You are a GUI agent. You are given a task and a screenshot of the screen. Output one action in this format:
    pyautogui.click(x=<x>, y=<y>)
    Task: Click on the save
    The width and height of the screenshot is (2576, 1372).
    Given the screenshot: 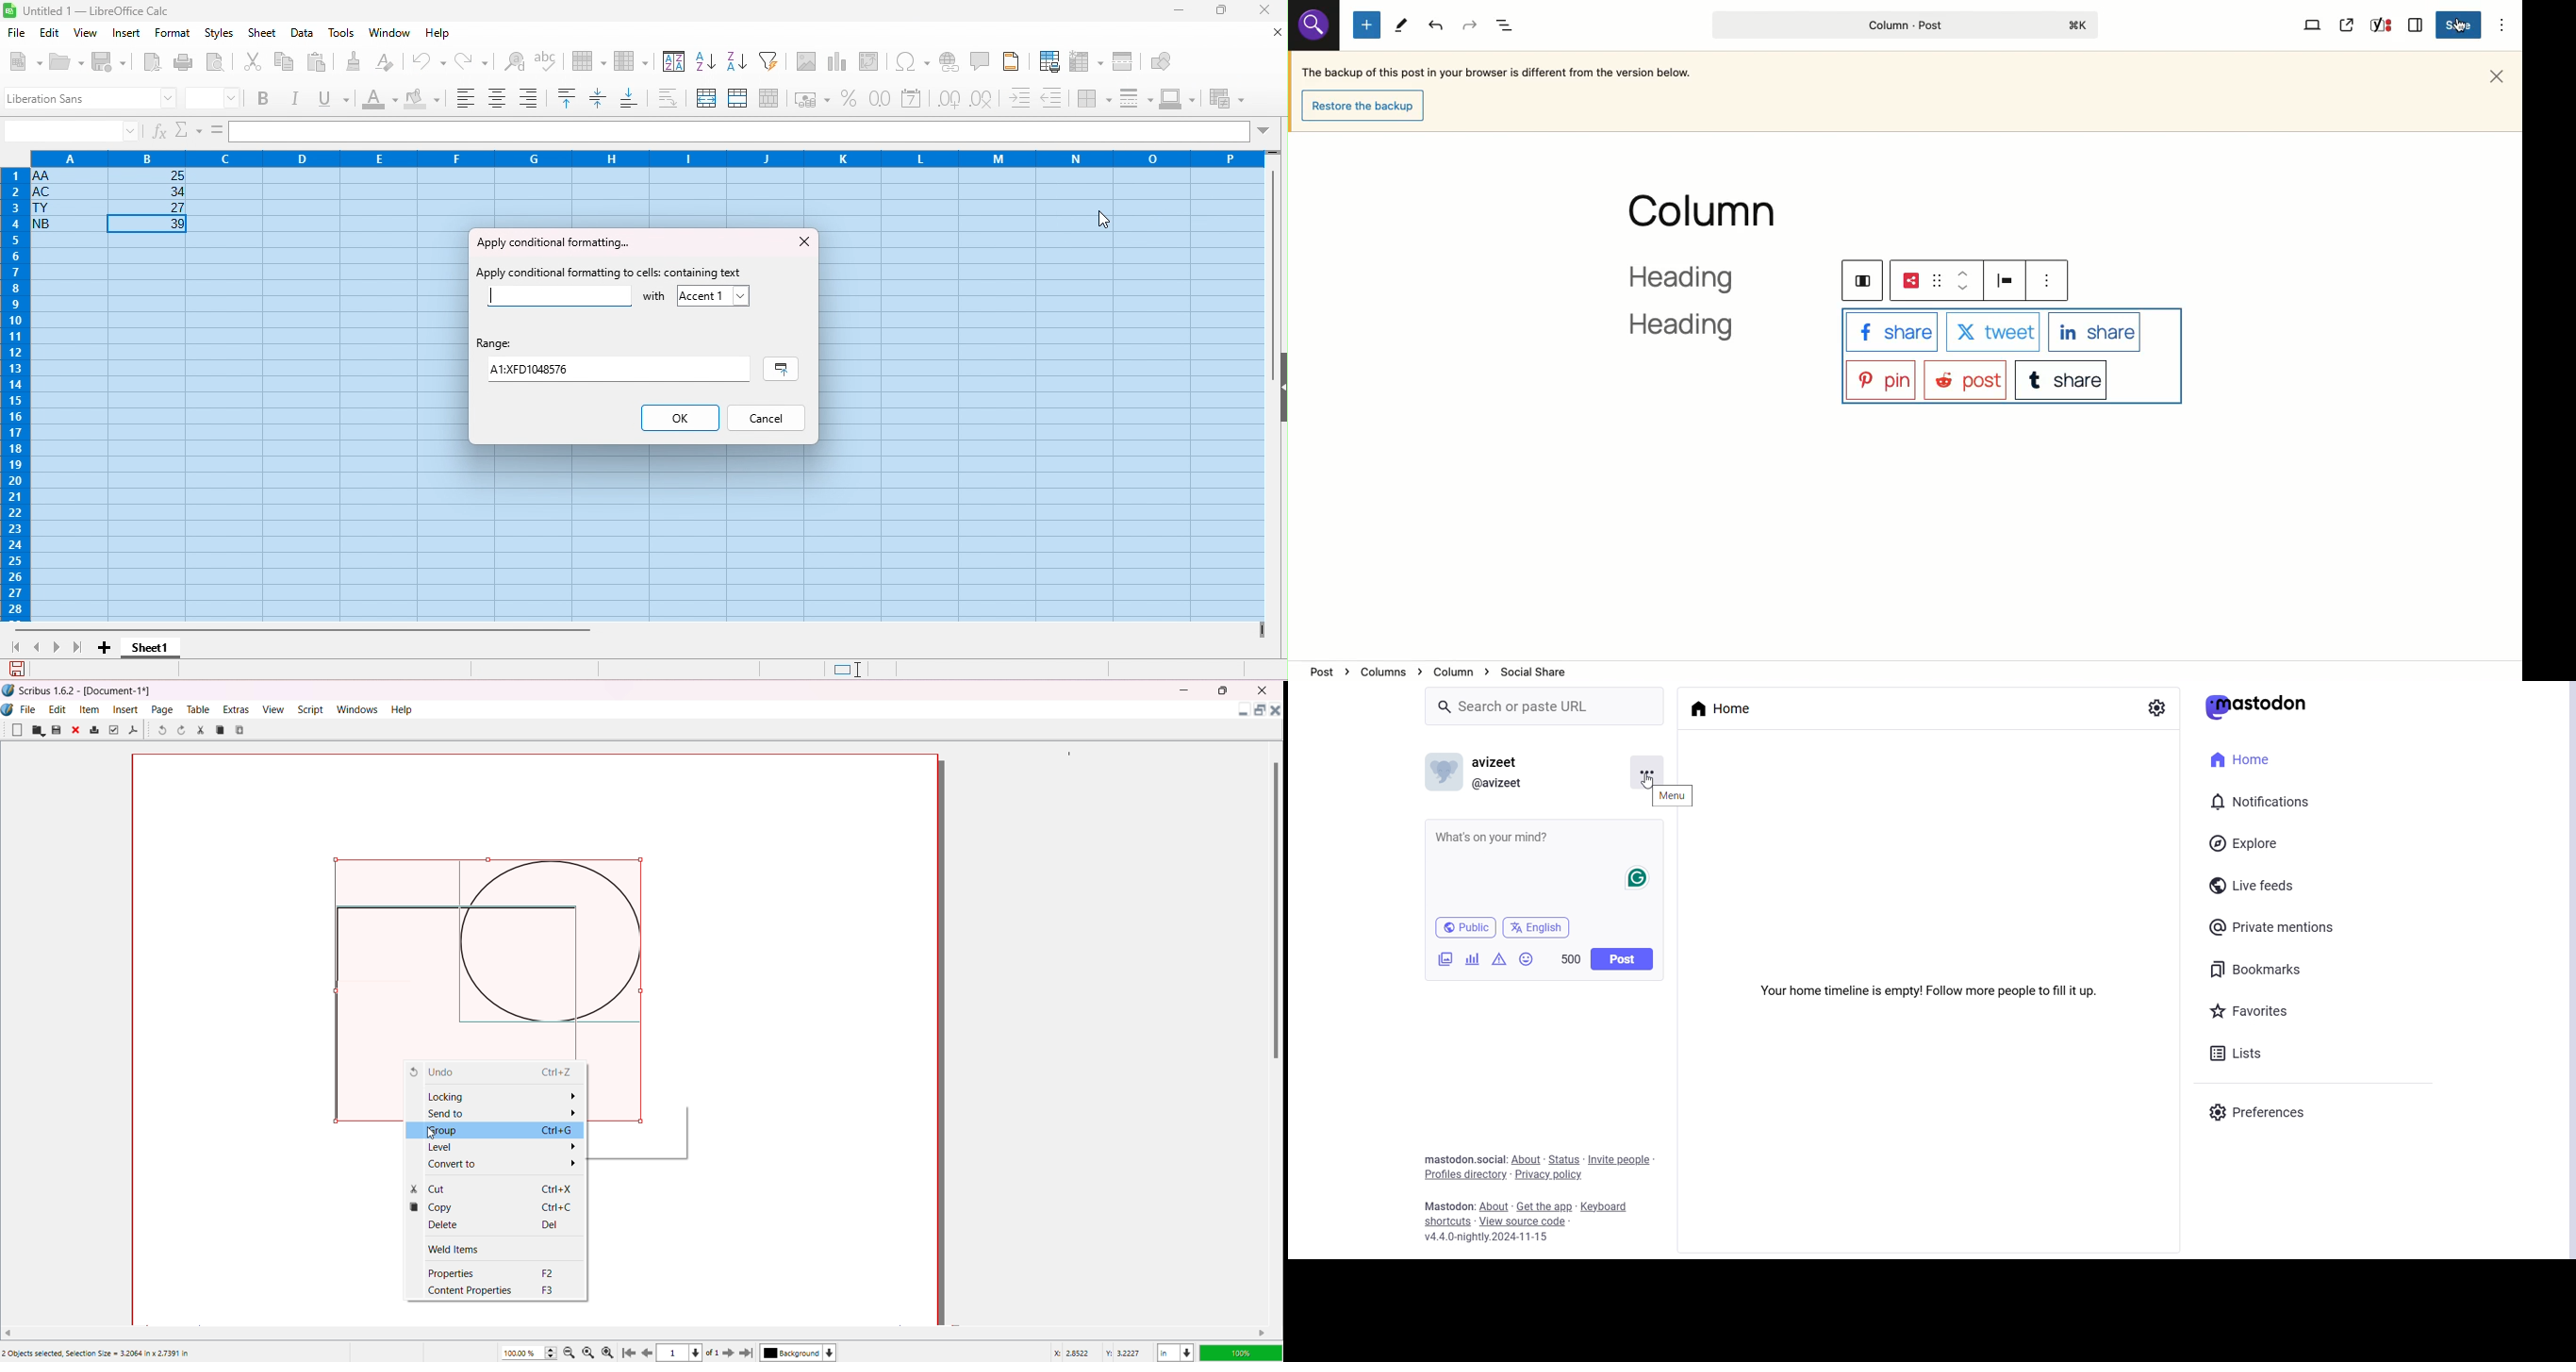 What is the action you would take?
    pyautogui.click(x=17, y=670)
    